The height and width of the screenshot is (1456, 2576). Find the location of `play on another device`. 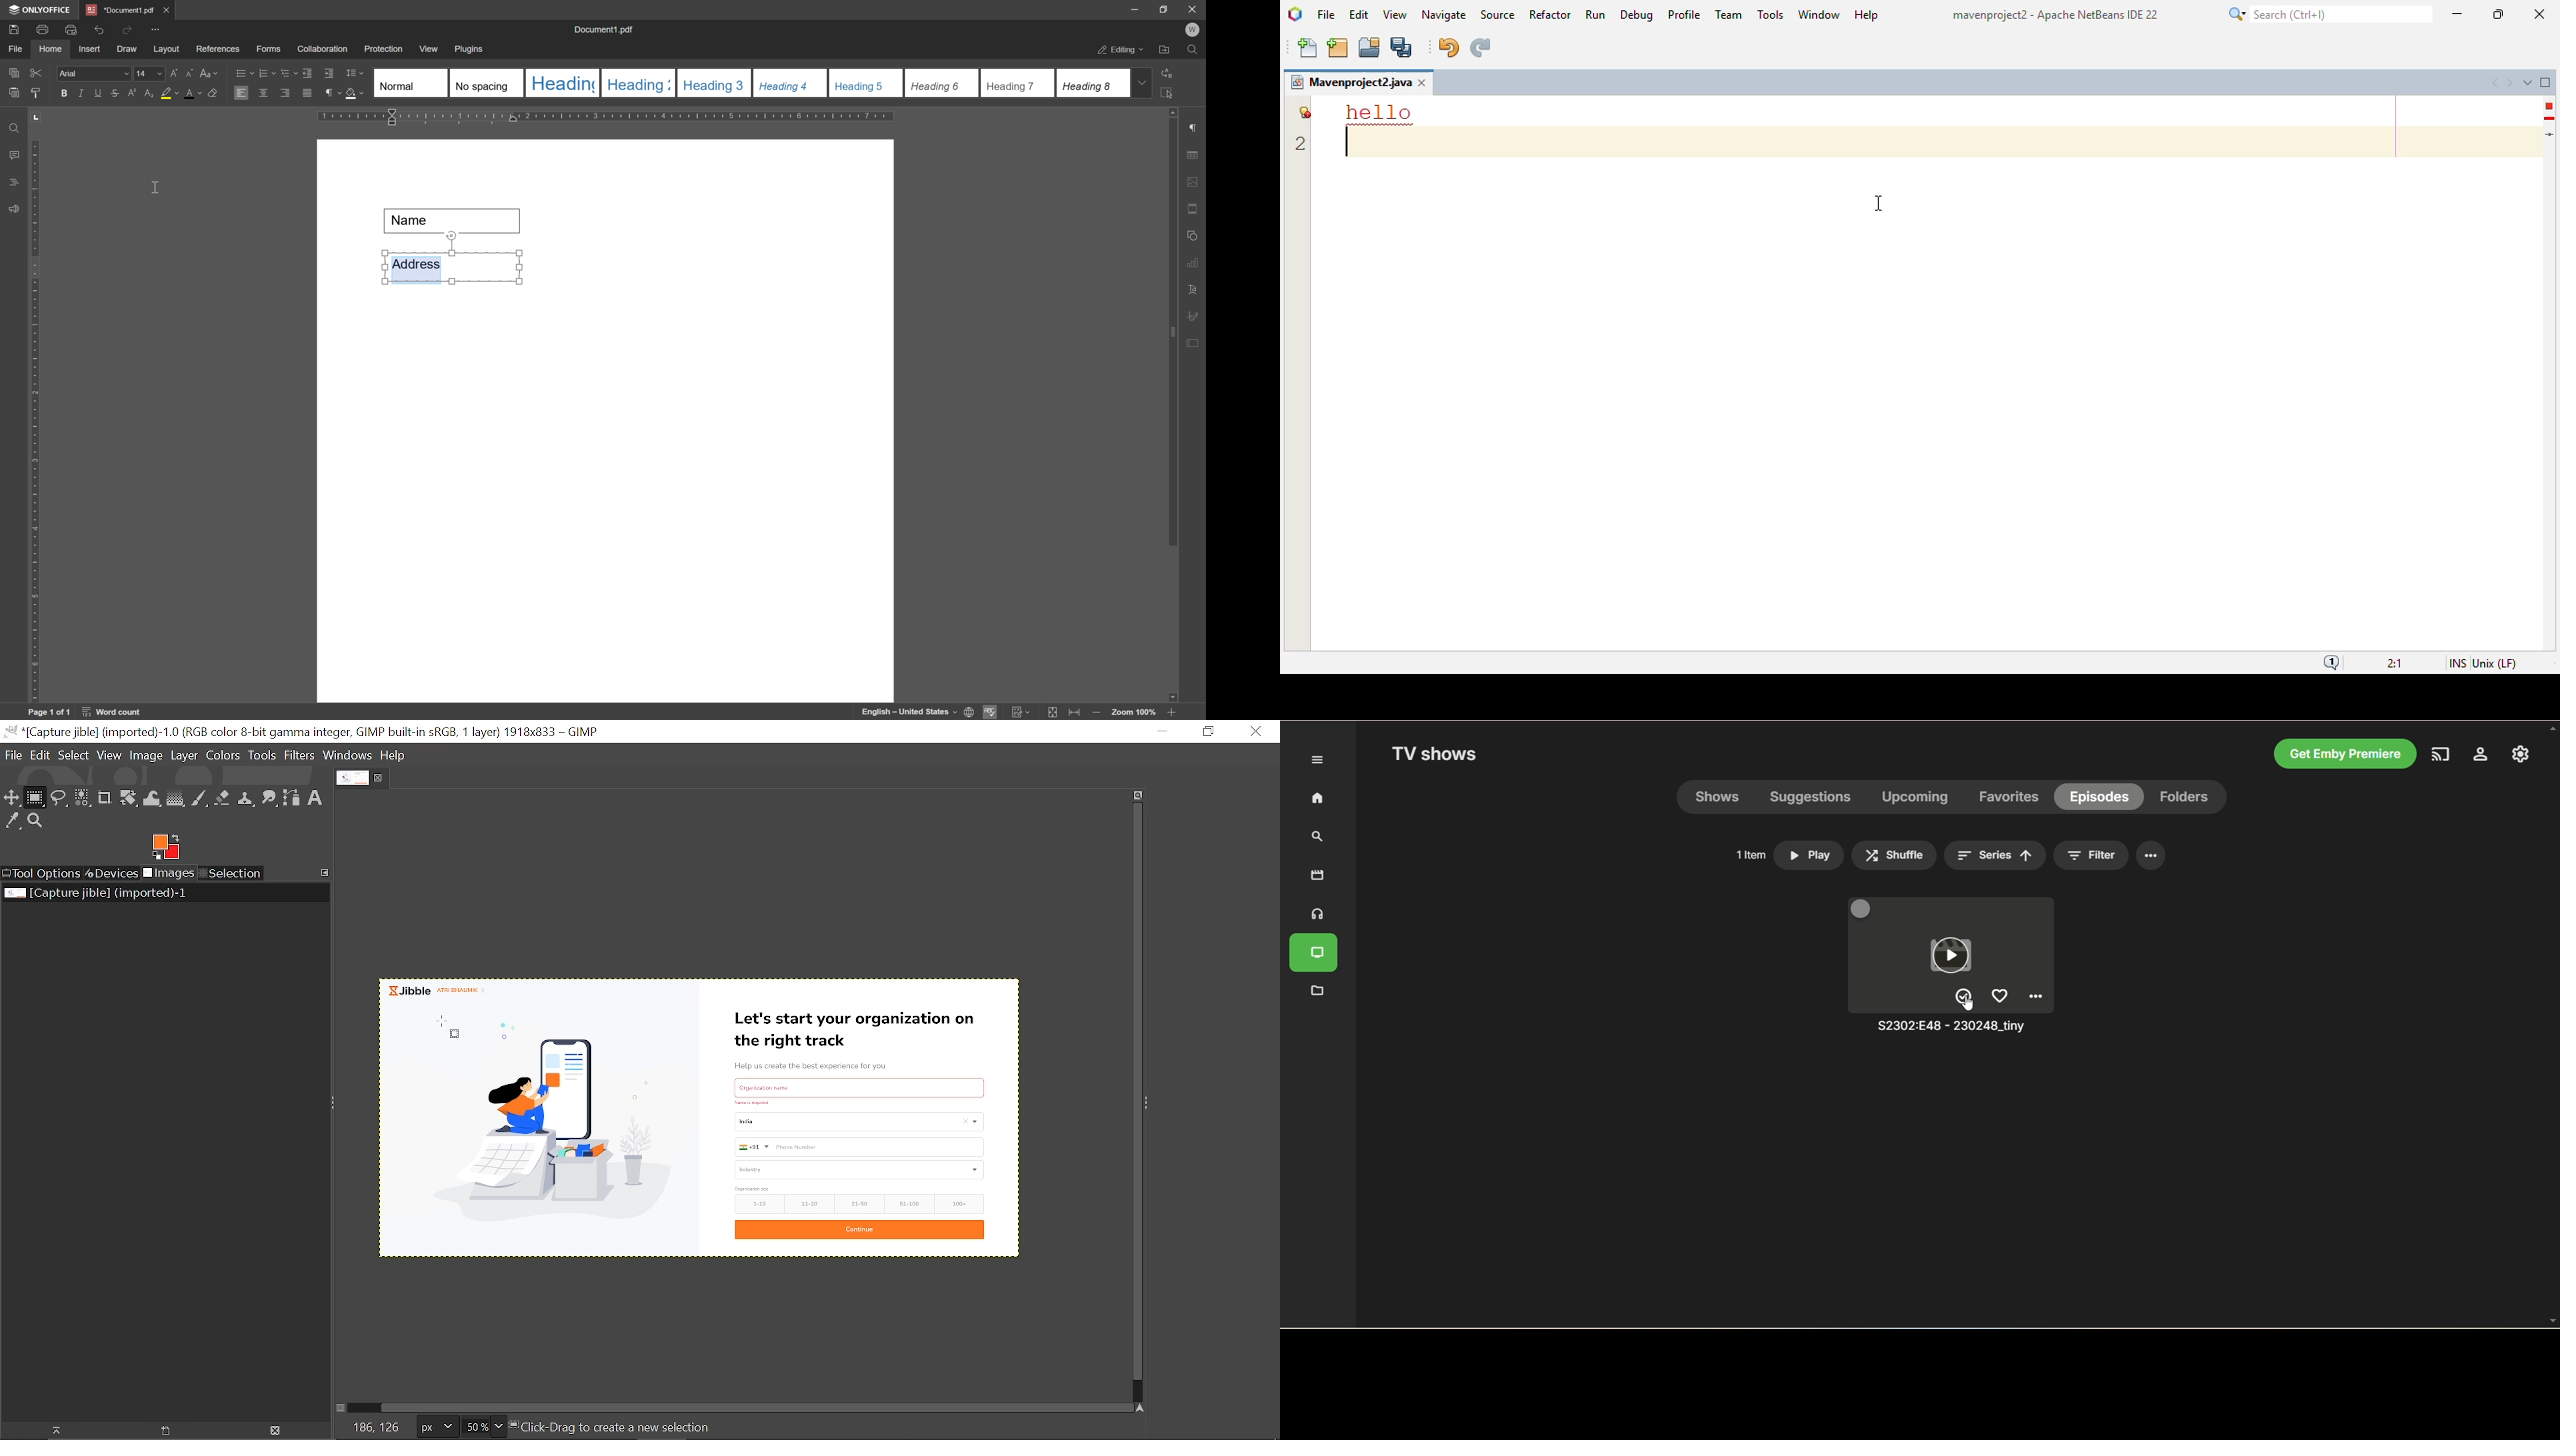

play on another device is located at coordinates (2445, 756).